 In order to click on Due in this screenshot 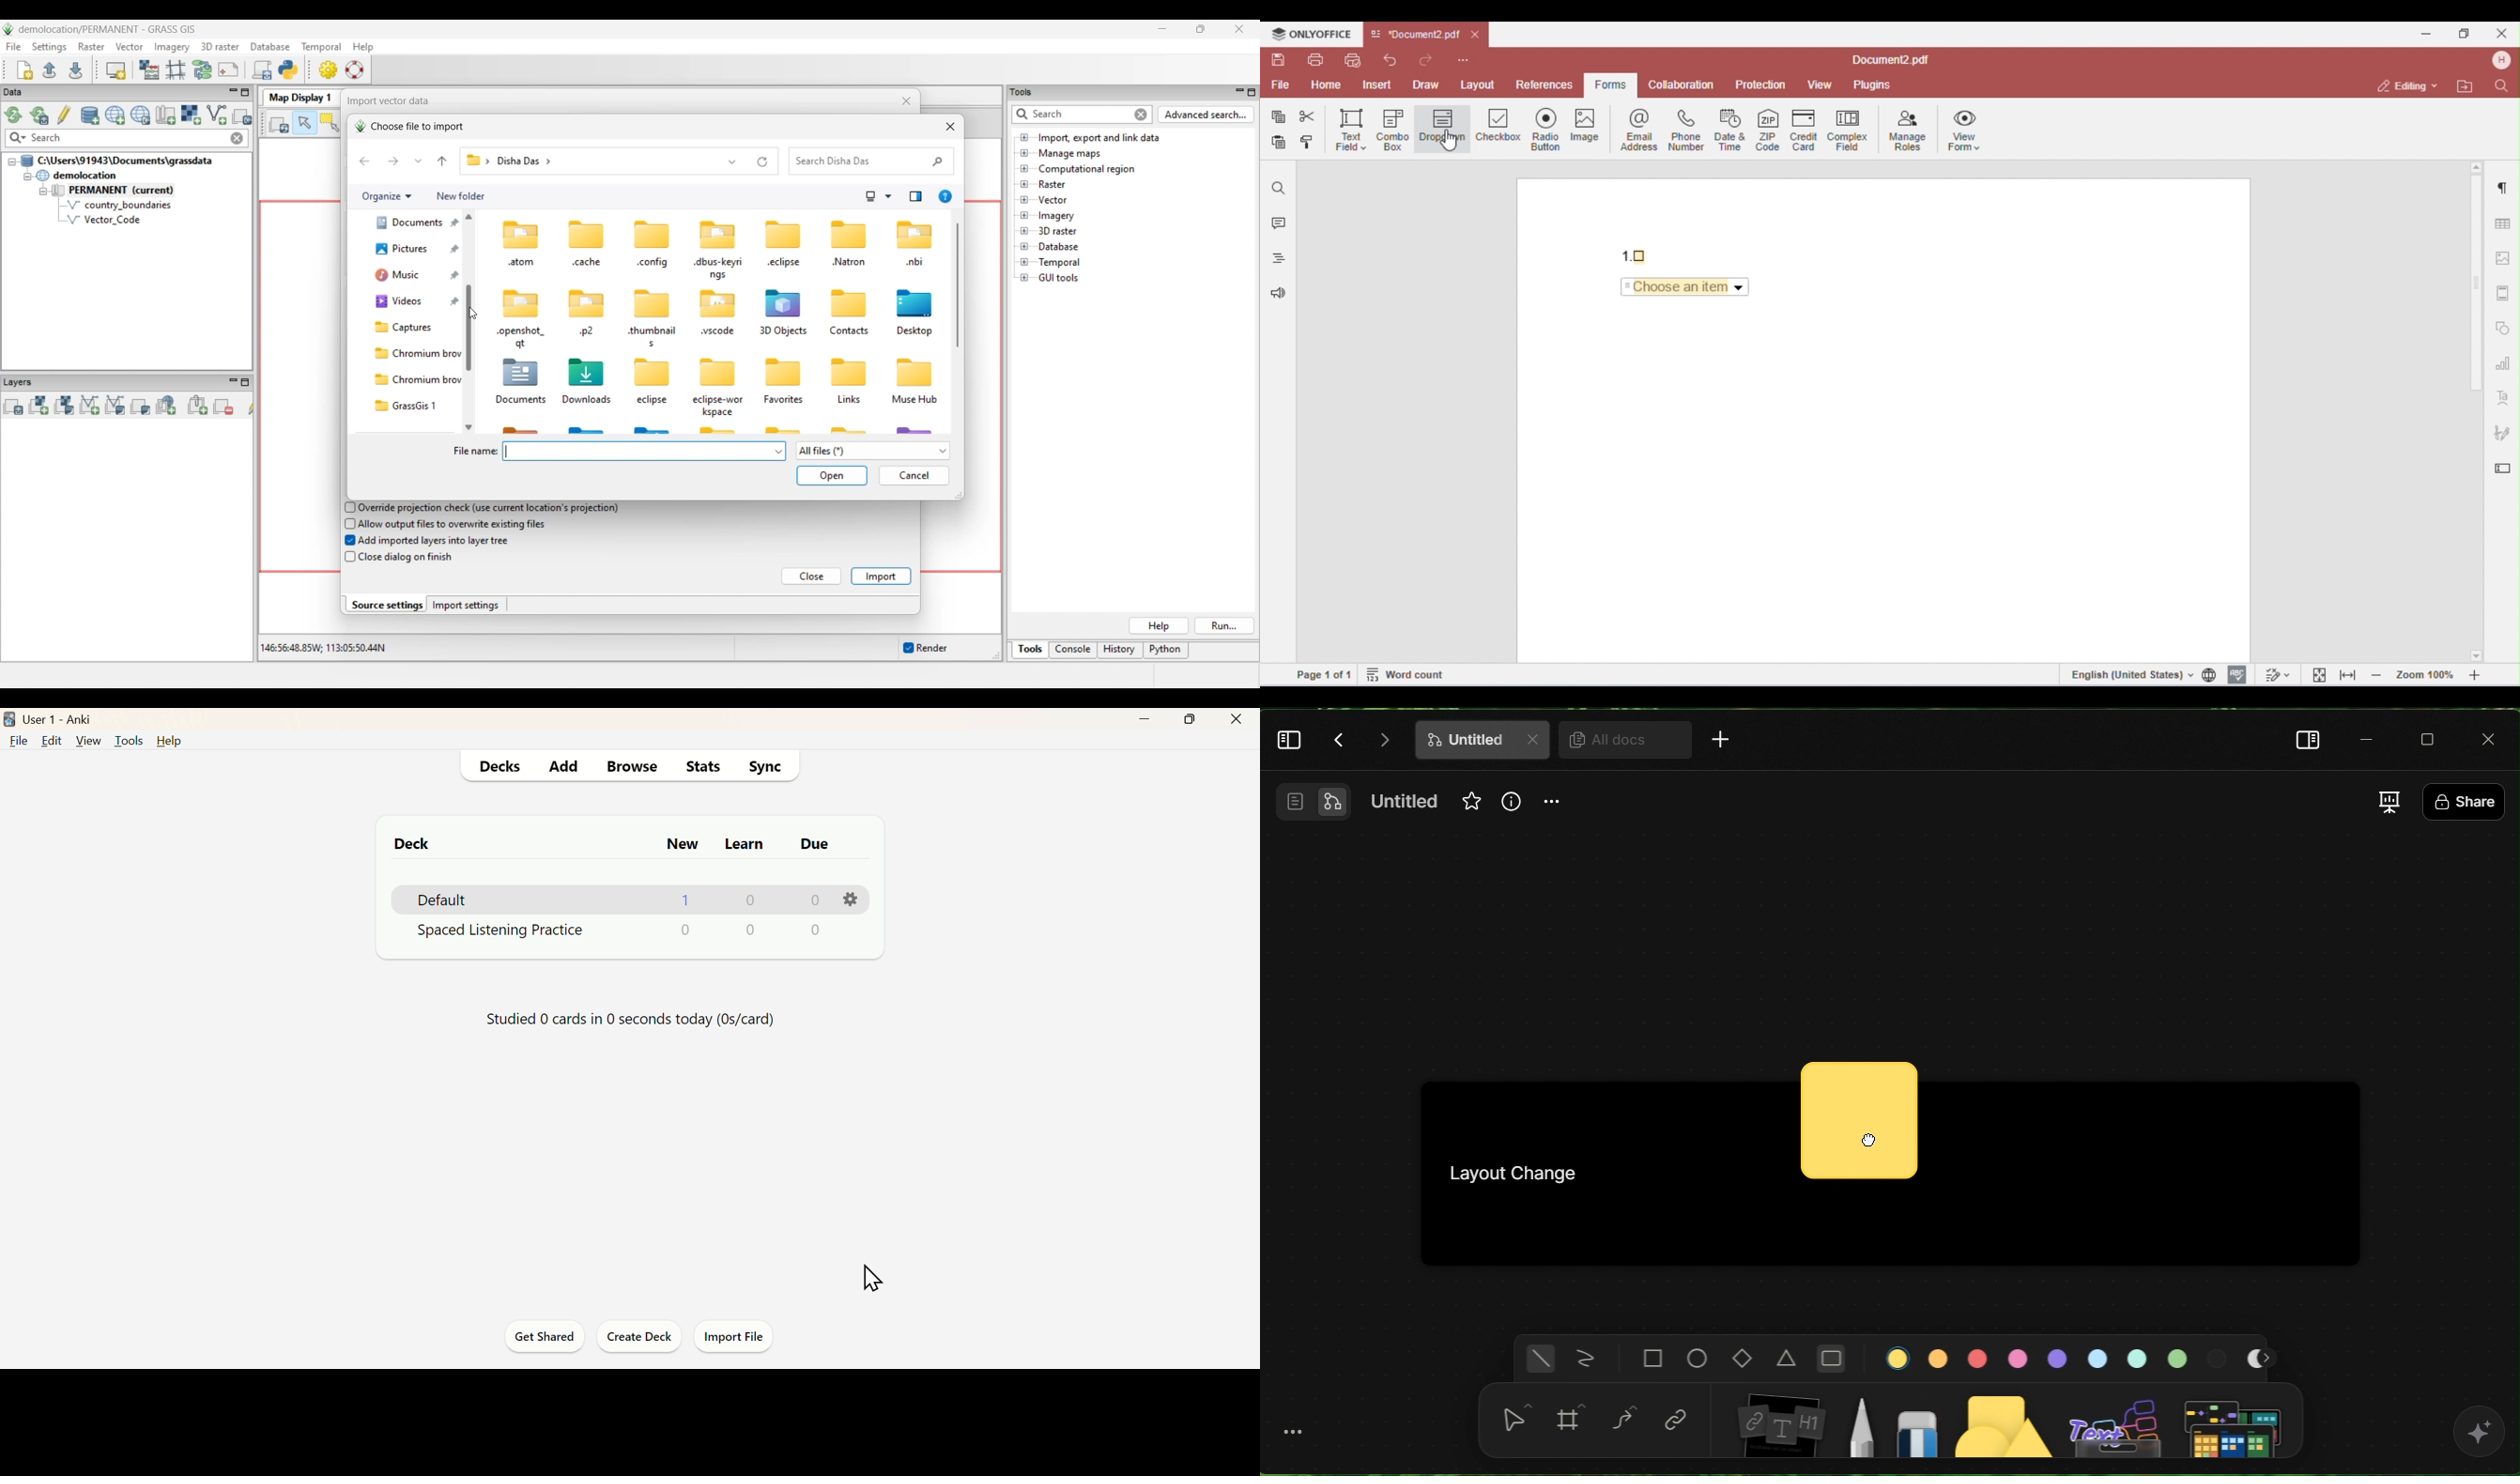, I will do `click(813, 842)`.